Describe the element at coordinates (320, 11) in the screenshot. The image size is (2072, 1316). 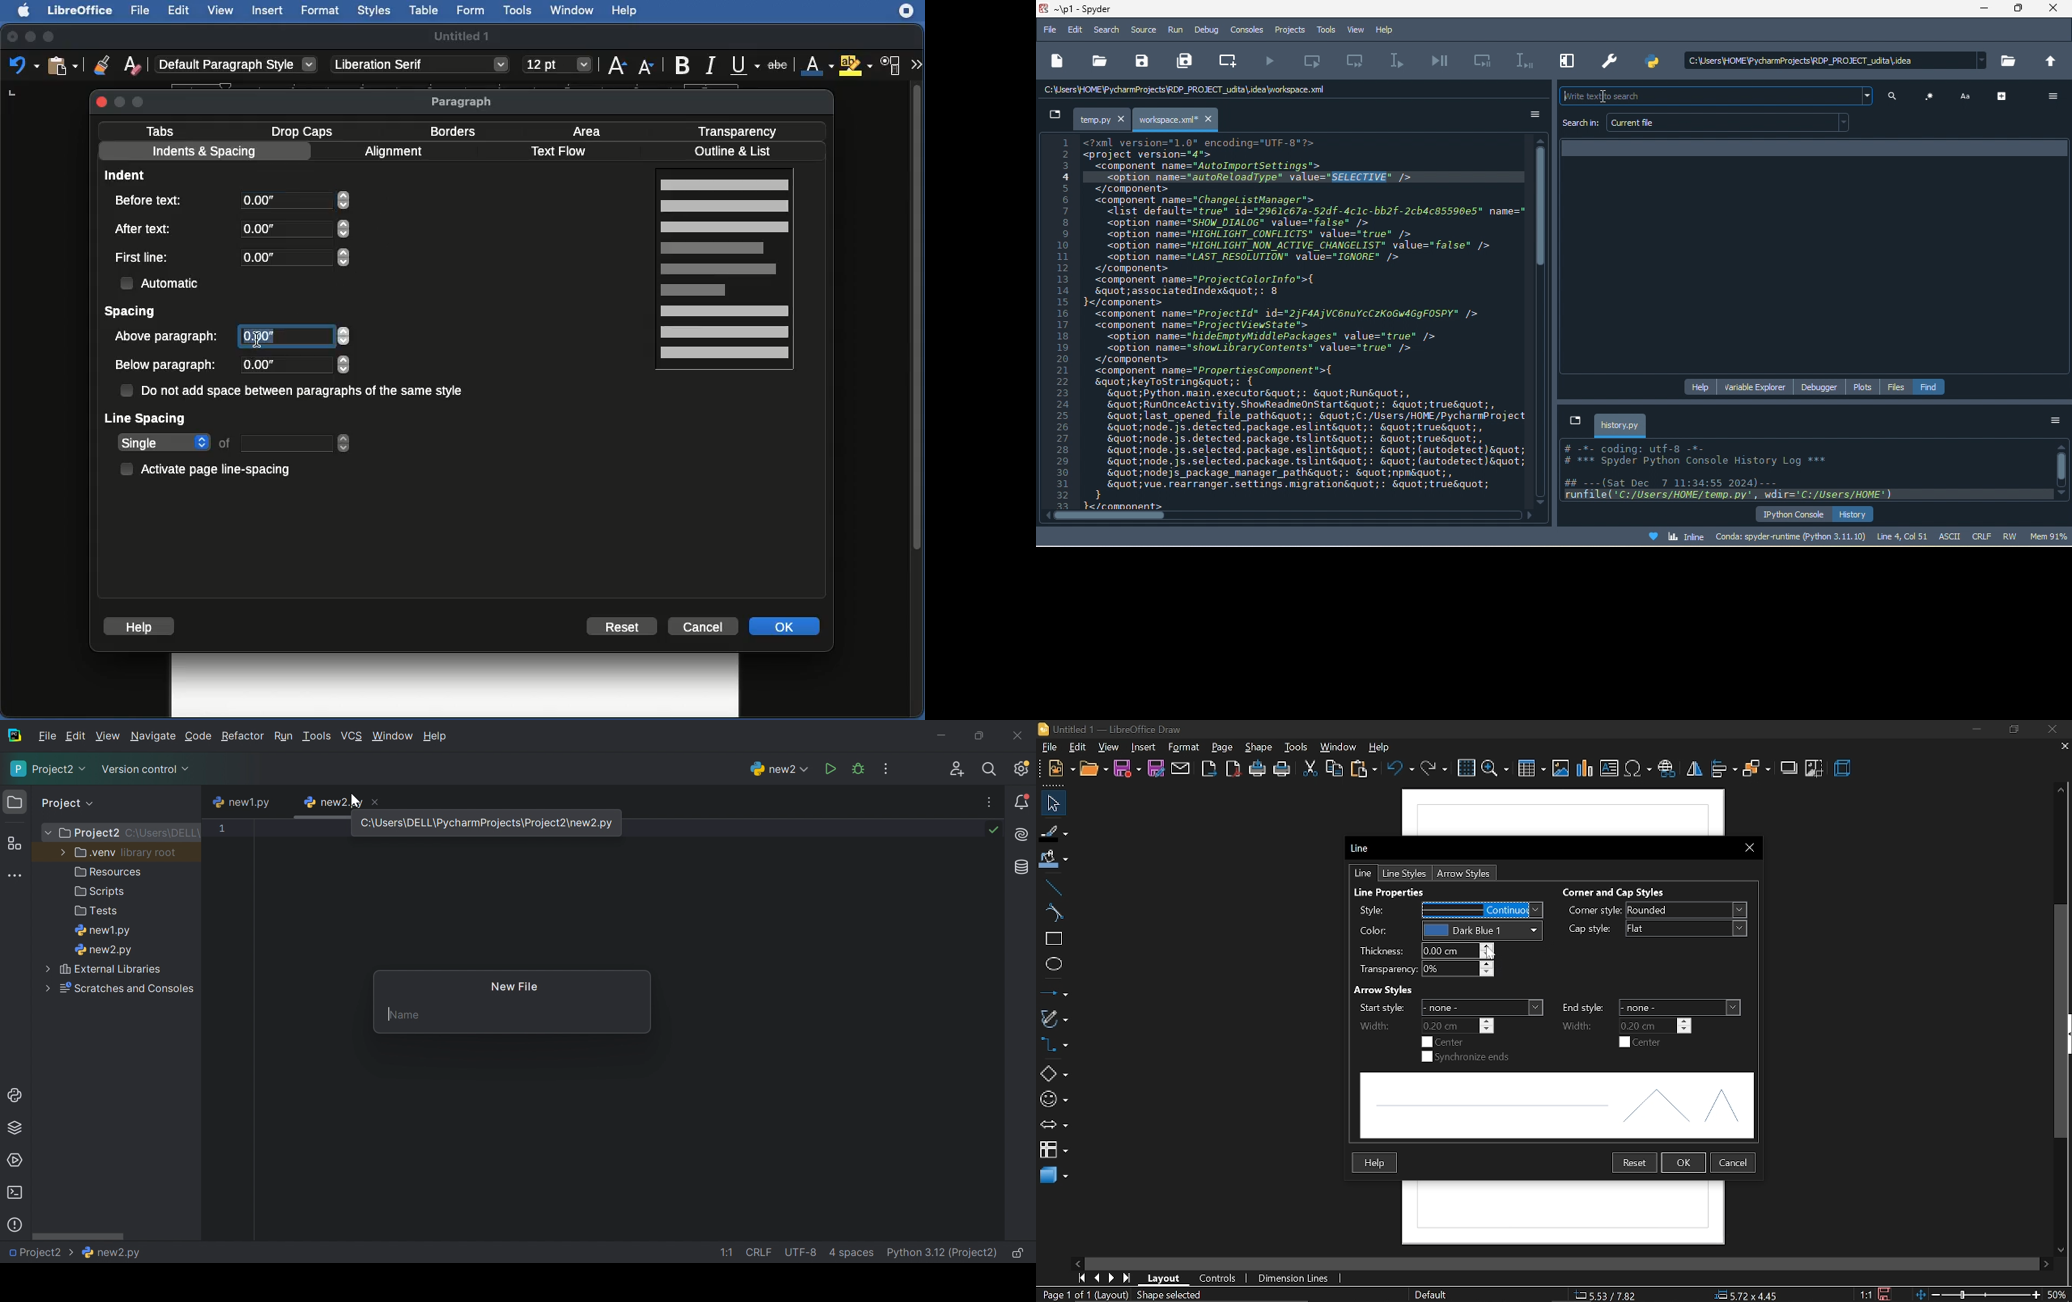
I see `Format ` at that location.